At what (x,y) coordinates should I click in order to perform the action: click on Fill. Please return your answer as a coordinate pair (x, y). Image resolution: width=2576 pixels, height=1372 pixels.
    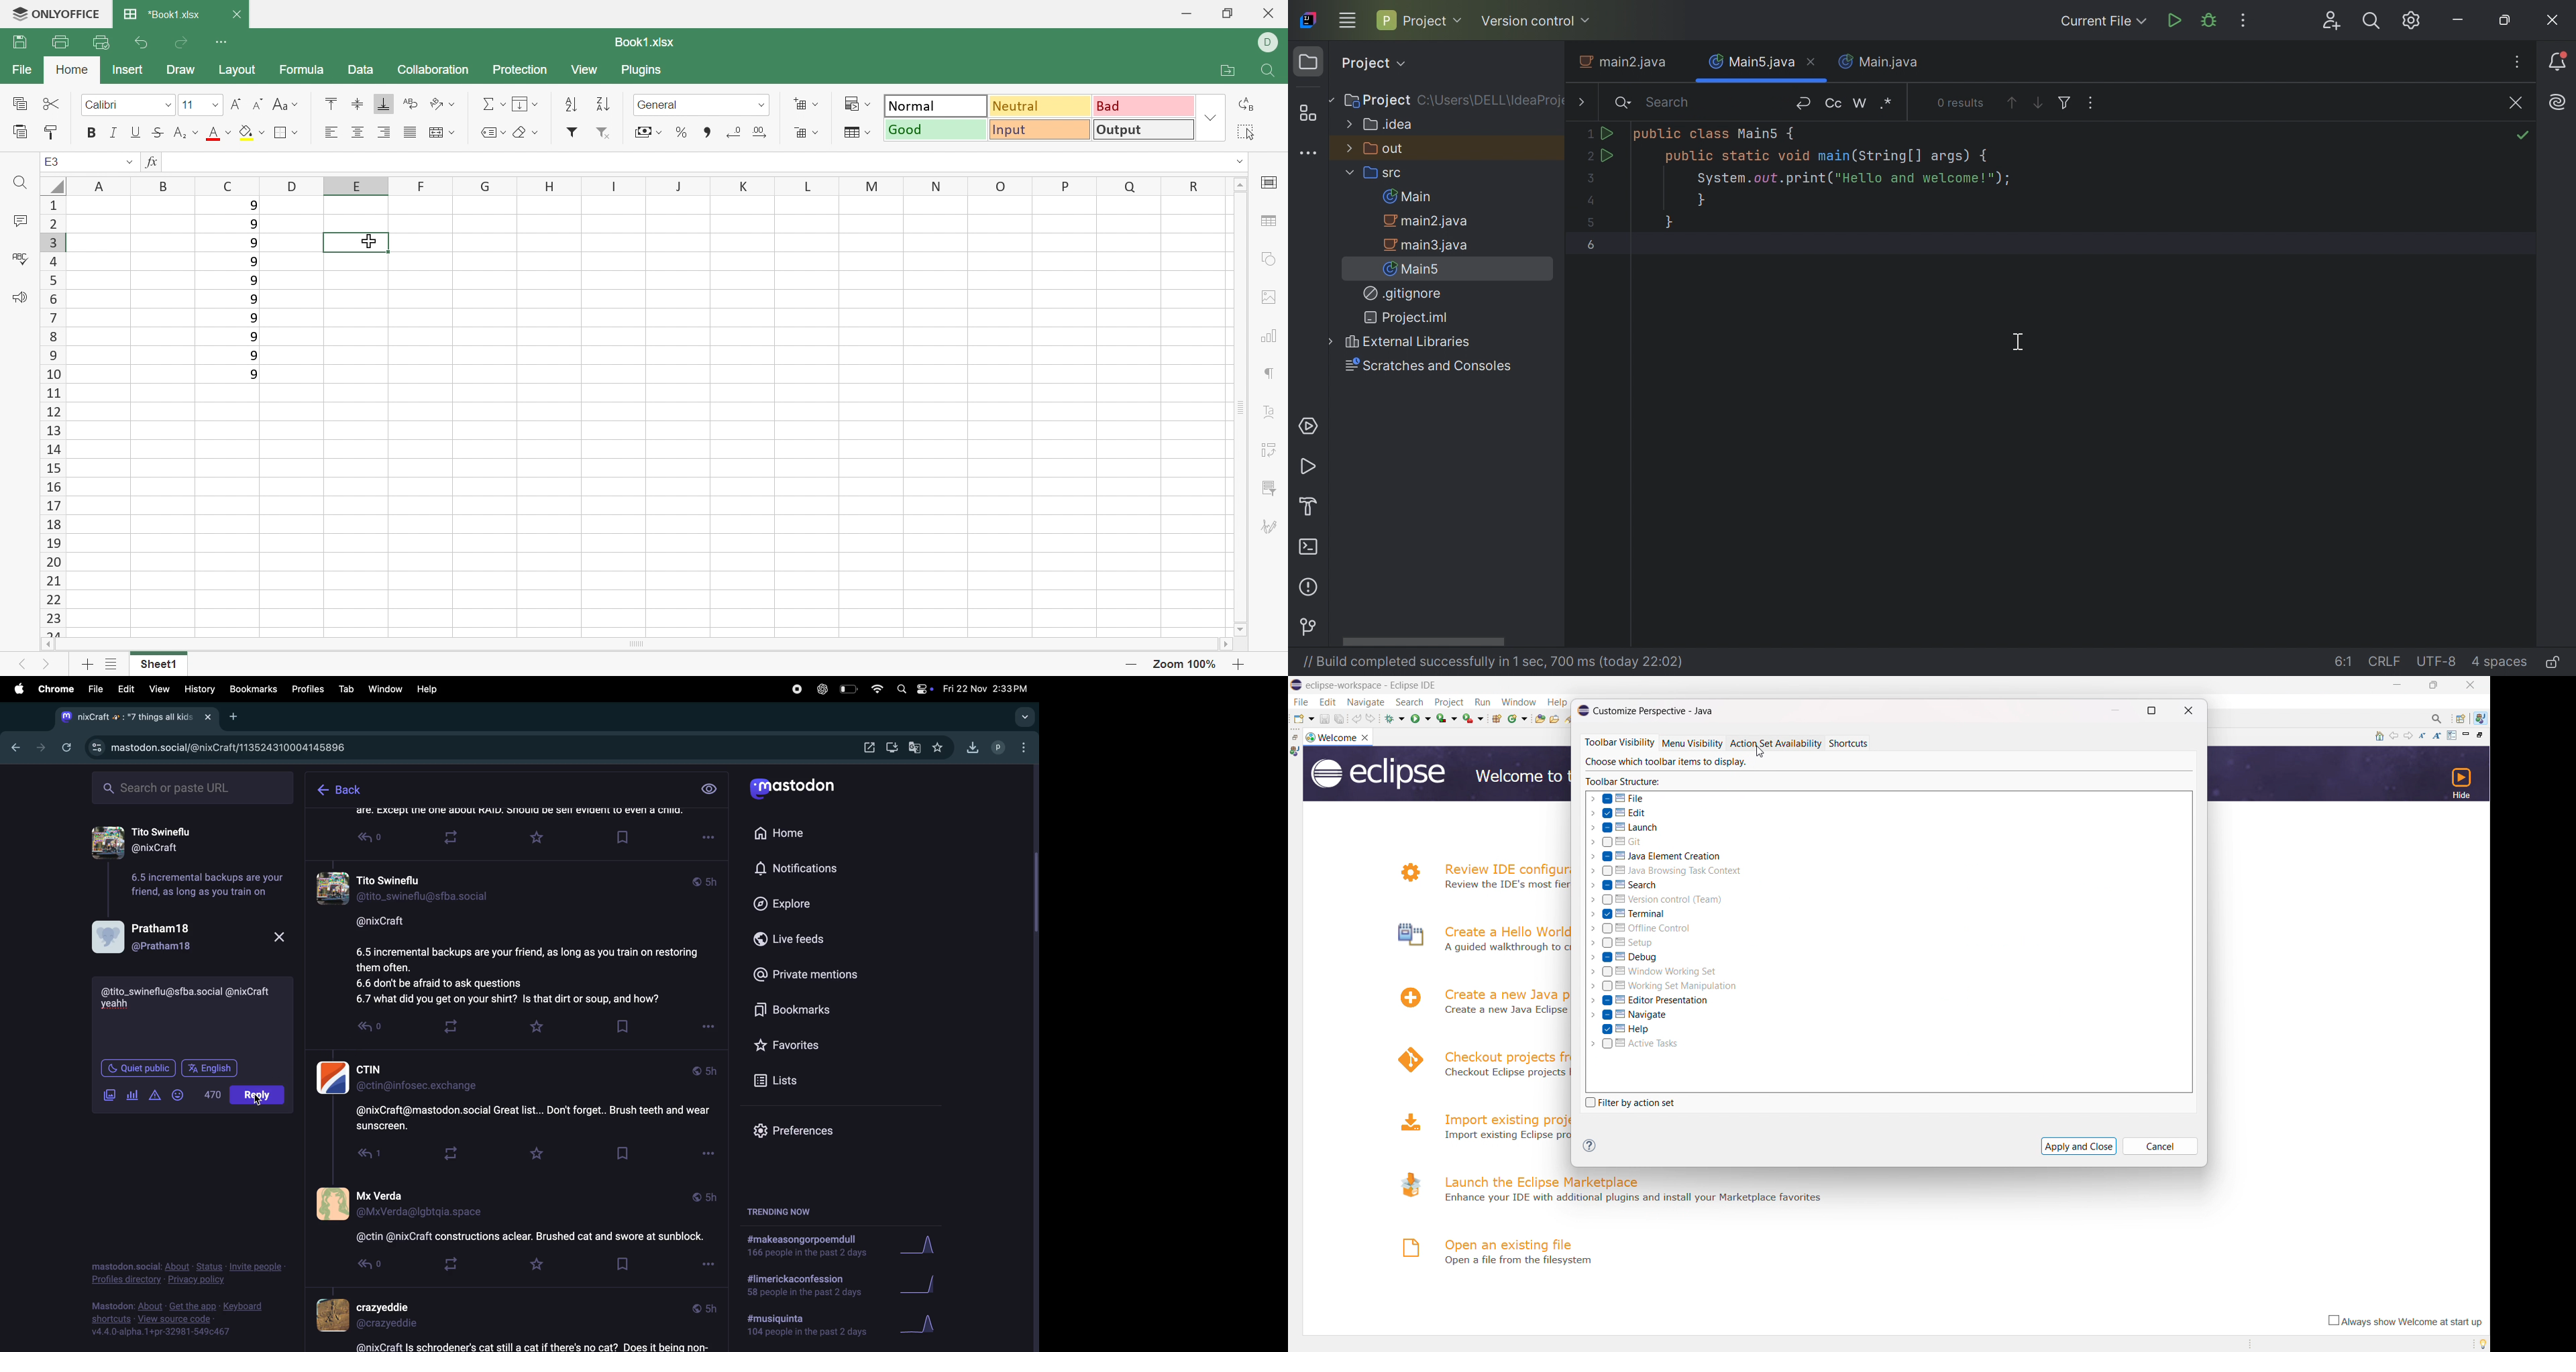
    Looking at the image, I should click on (525, 103).